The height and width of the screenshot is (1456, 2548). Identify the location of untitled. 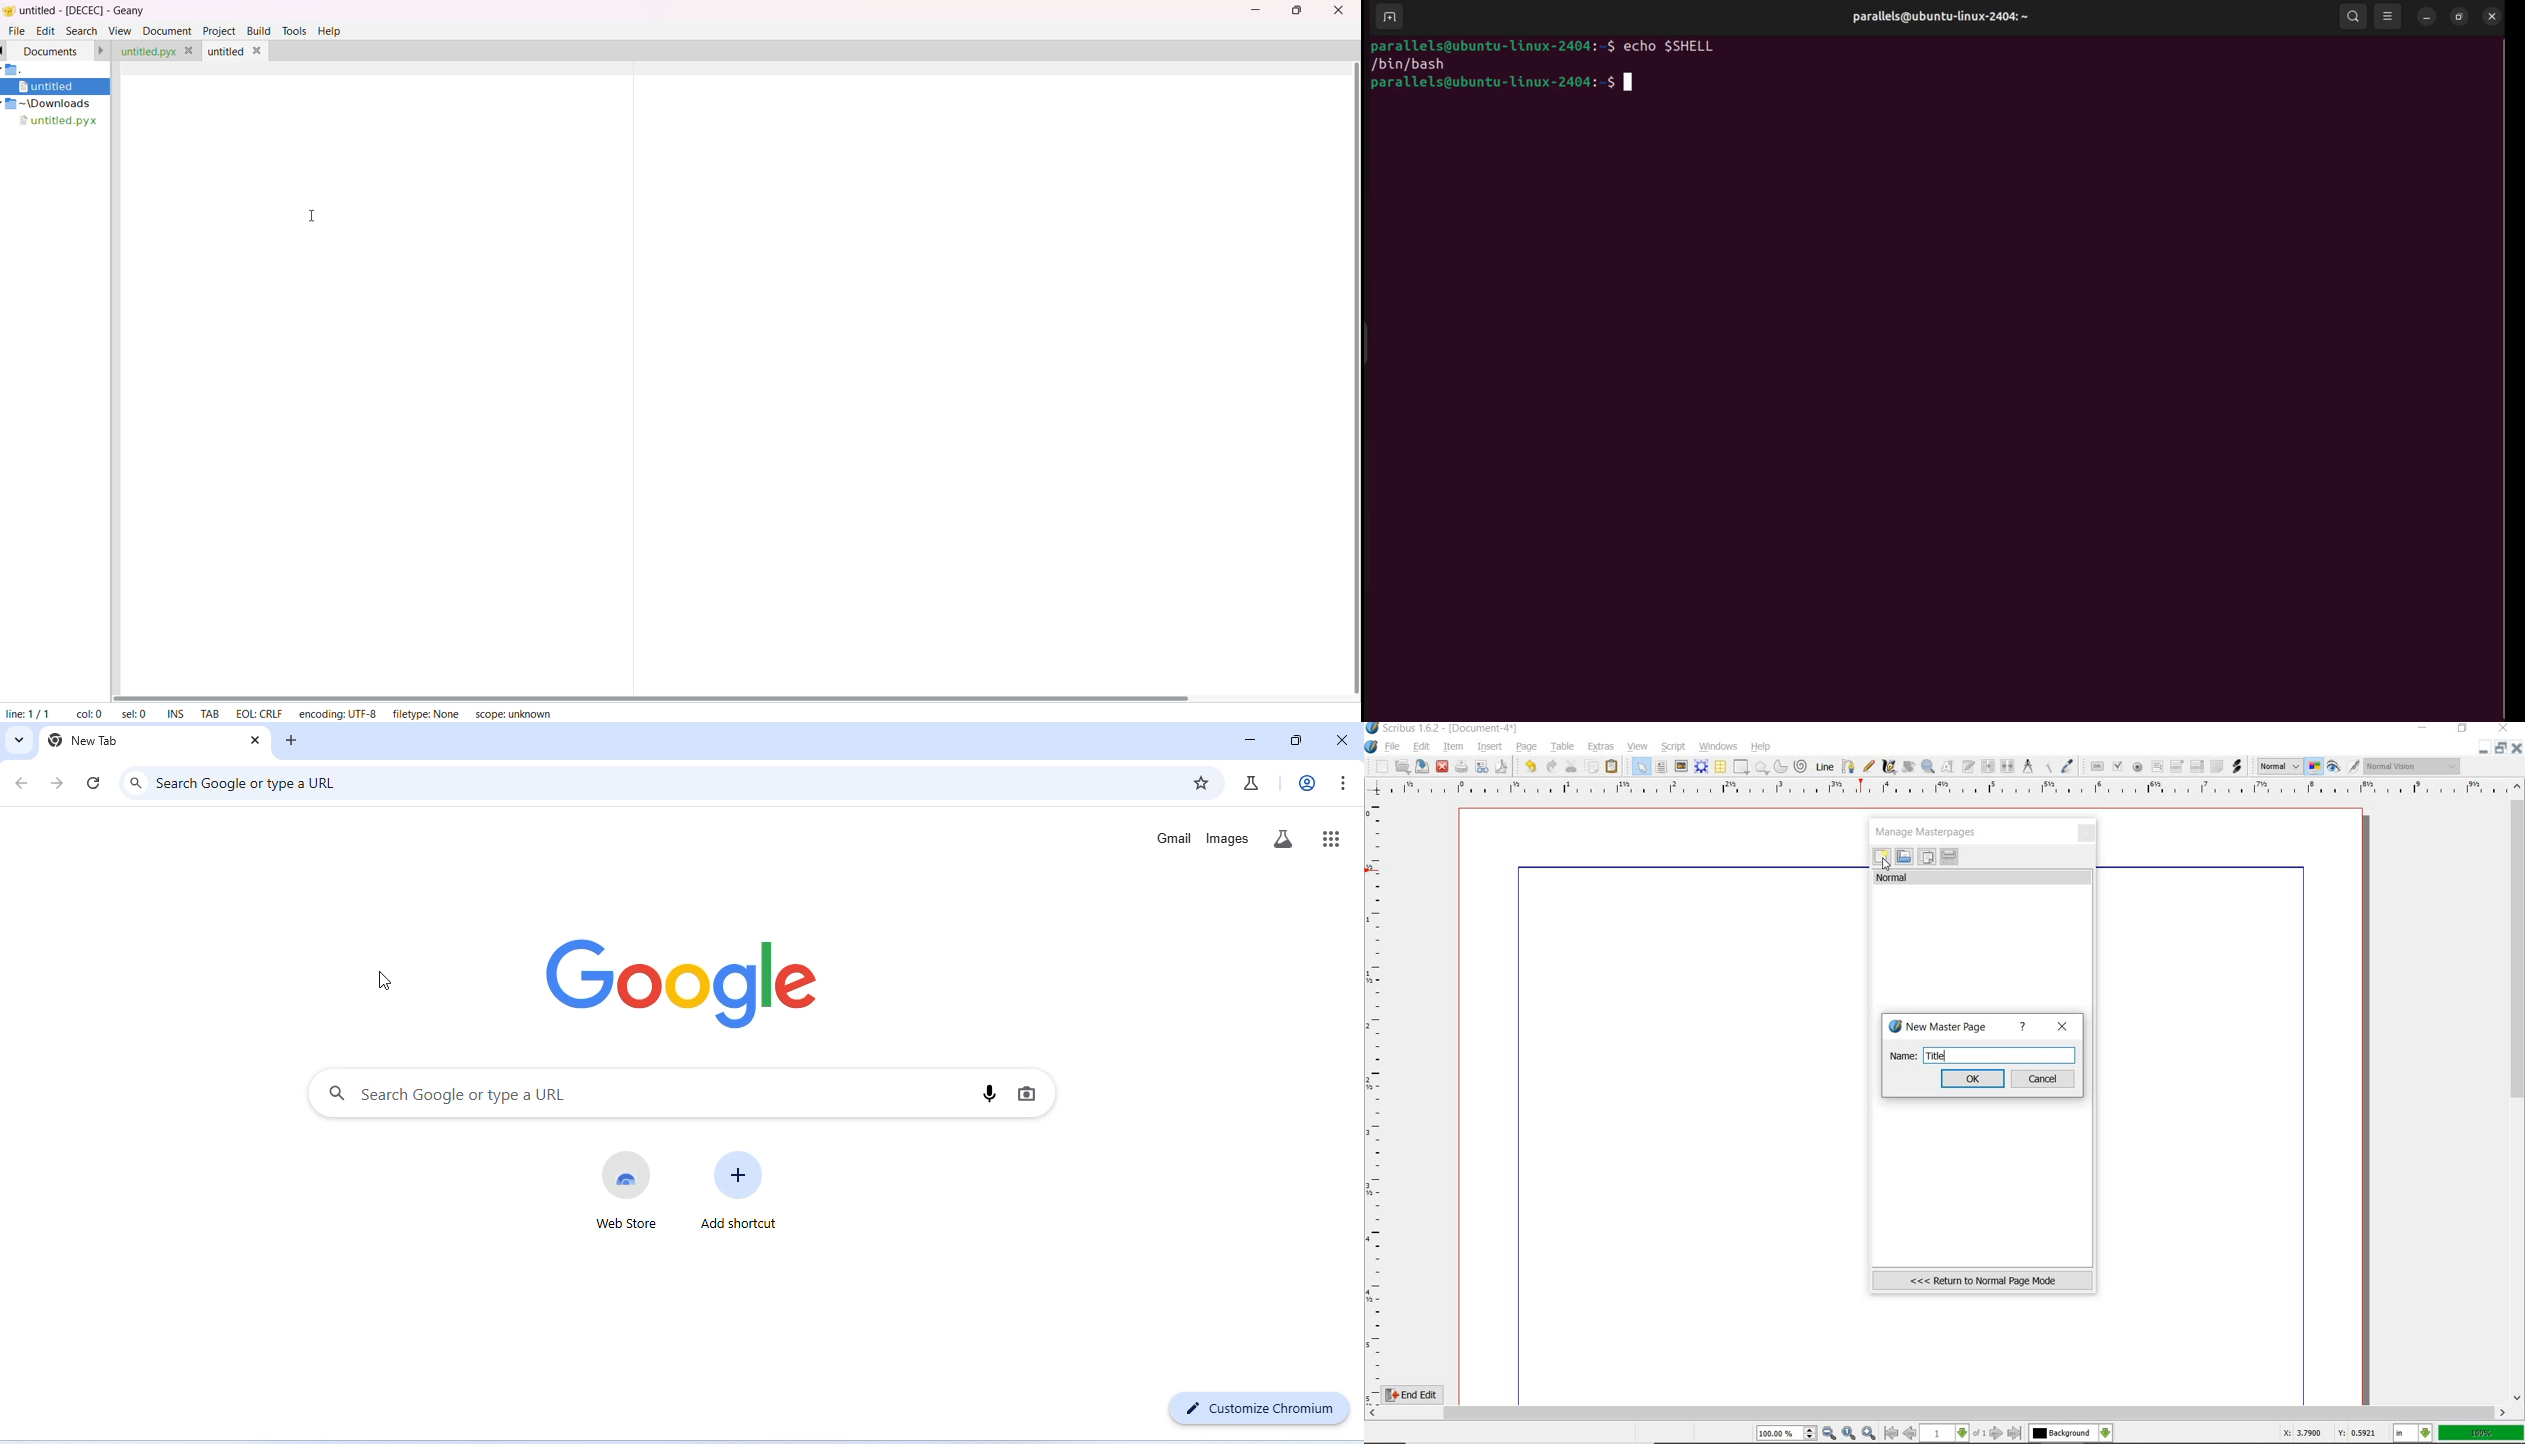
(52, 87).